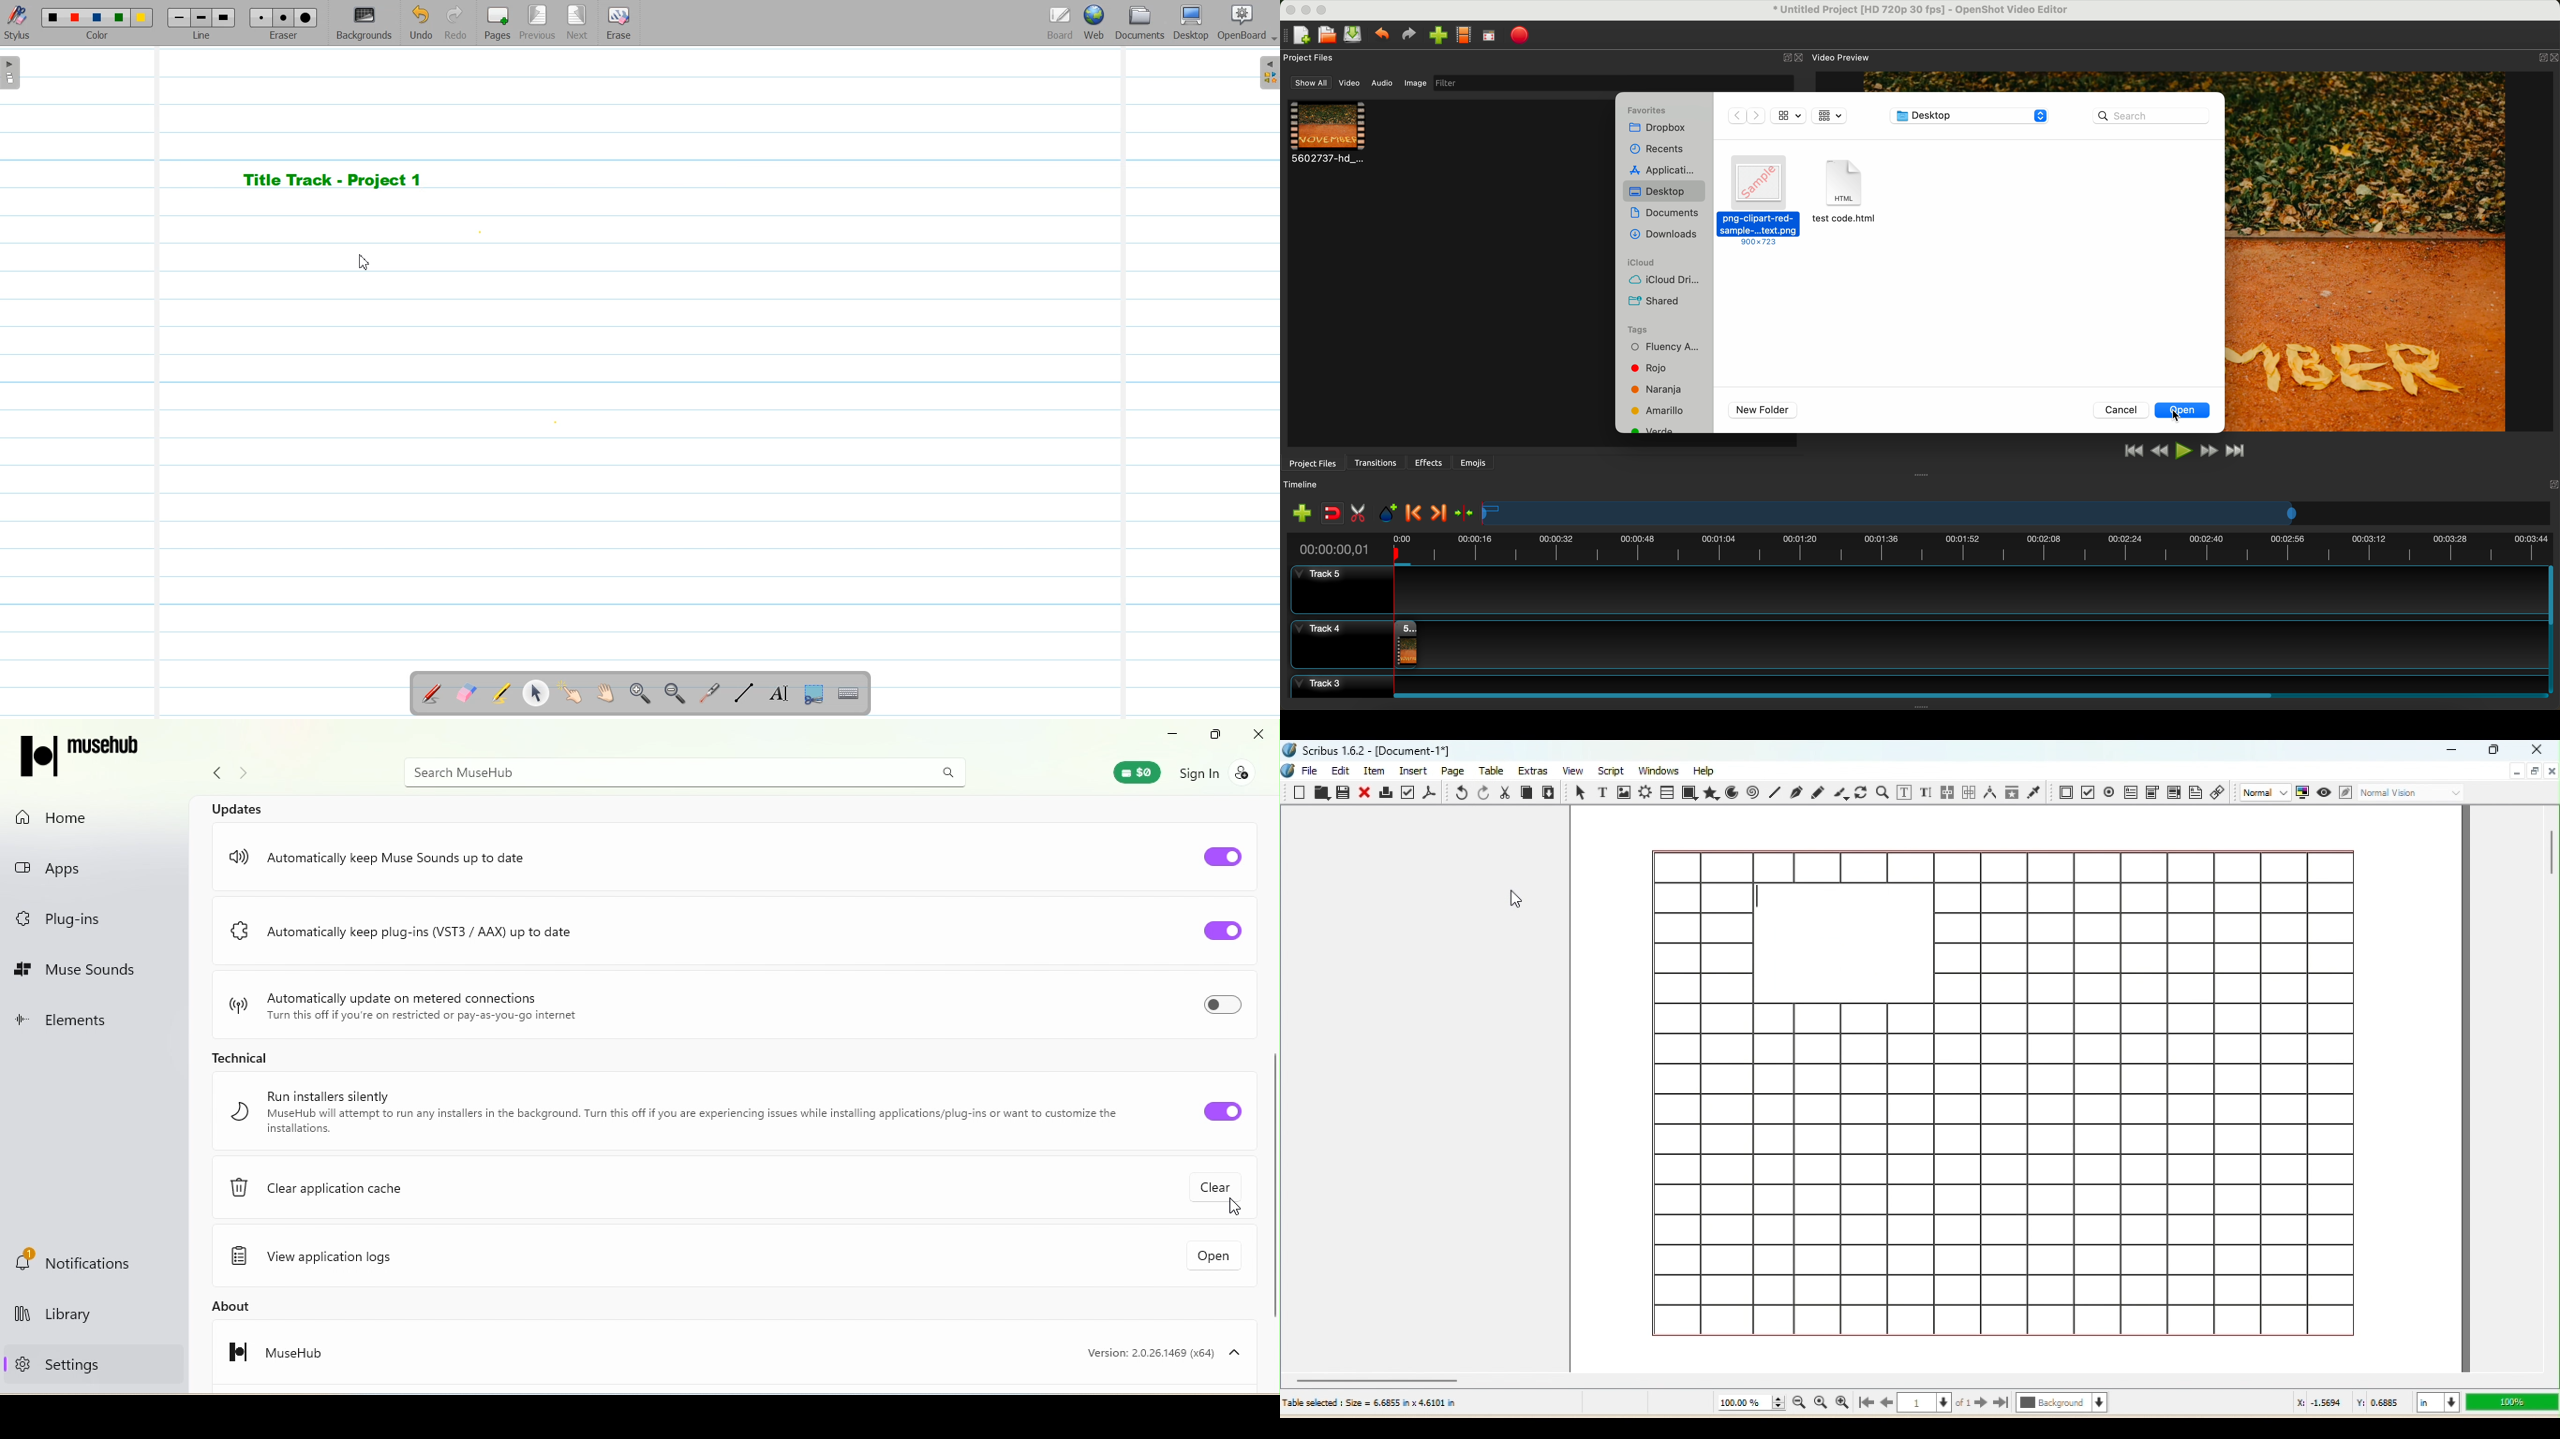  What do you see at coordinates (1660, 769) in the screenshot?
I see `Windows` at bounding box center [1660, 769].